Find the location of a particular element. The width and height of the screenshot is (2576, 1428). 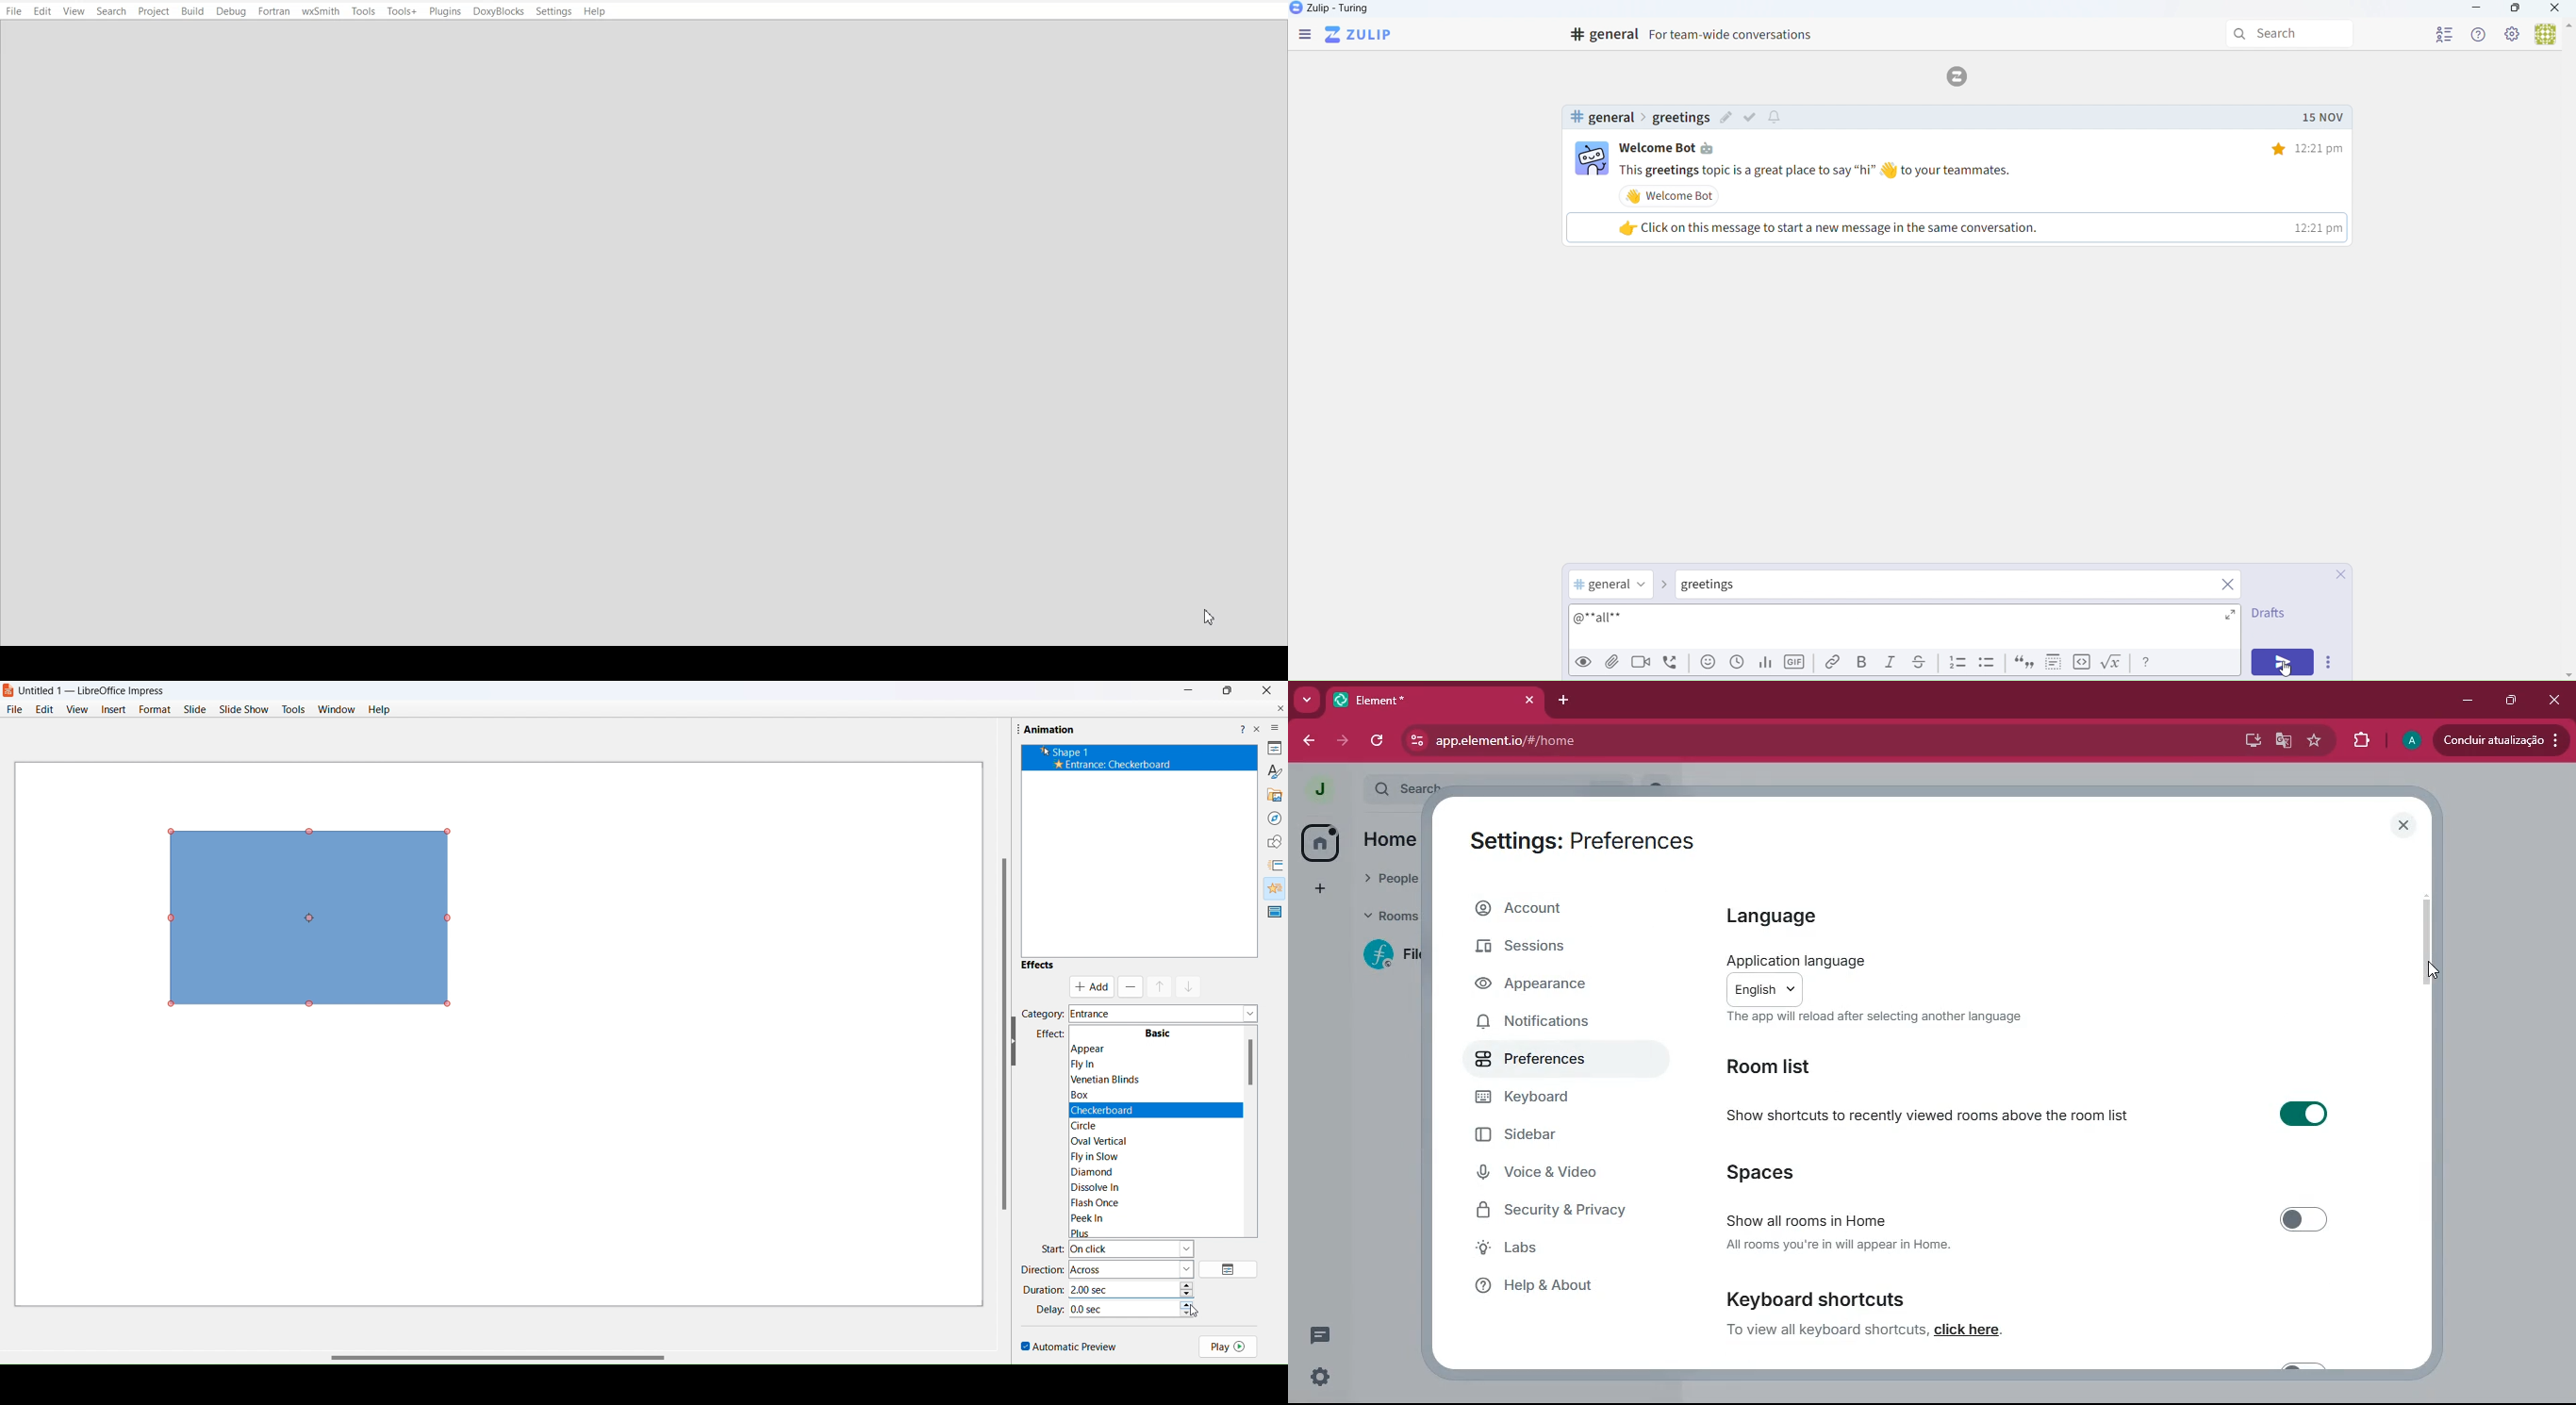

File is located at coordinates (14, 11).